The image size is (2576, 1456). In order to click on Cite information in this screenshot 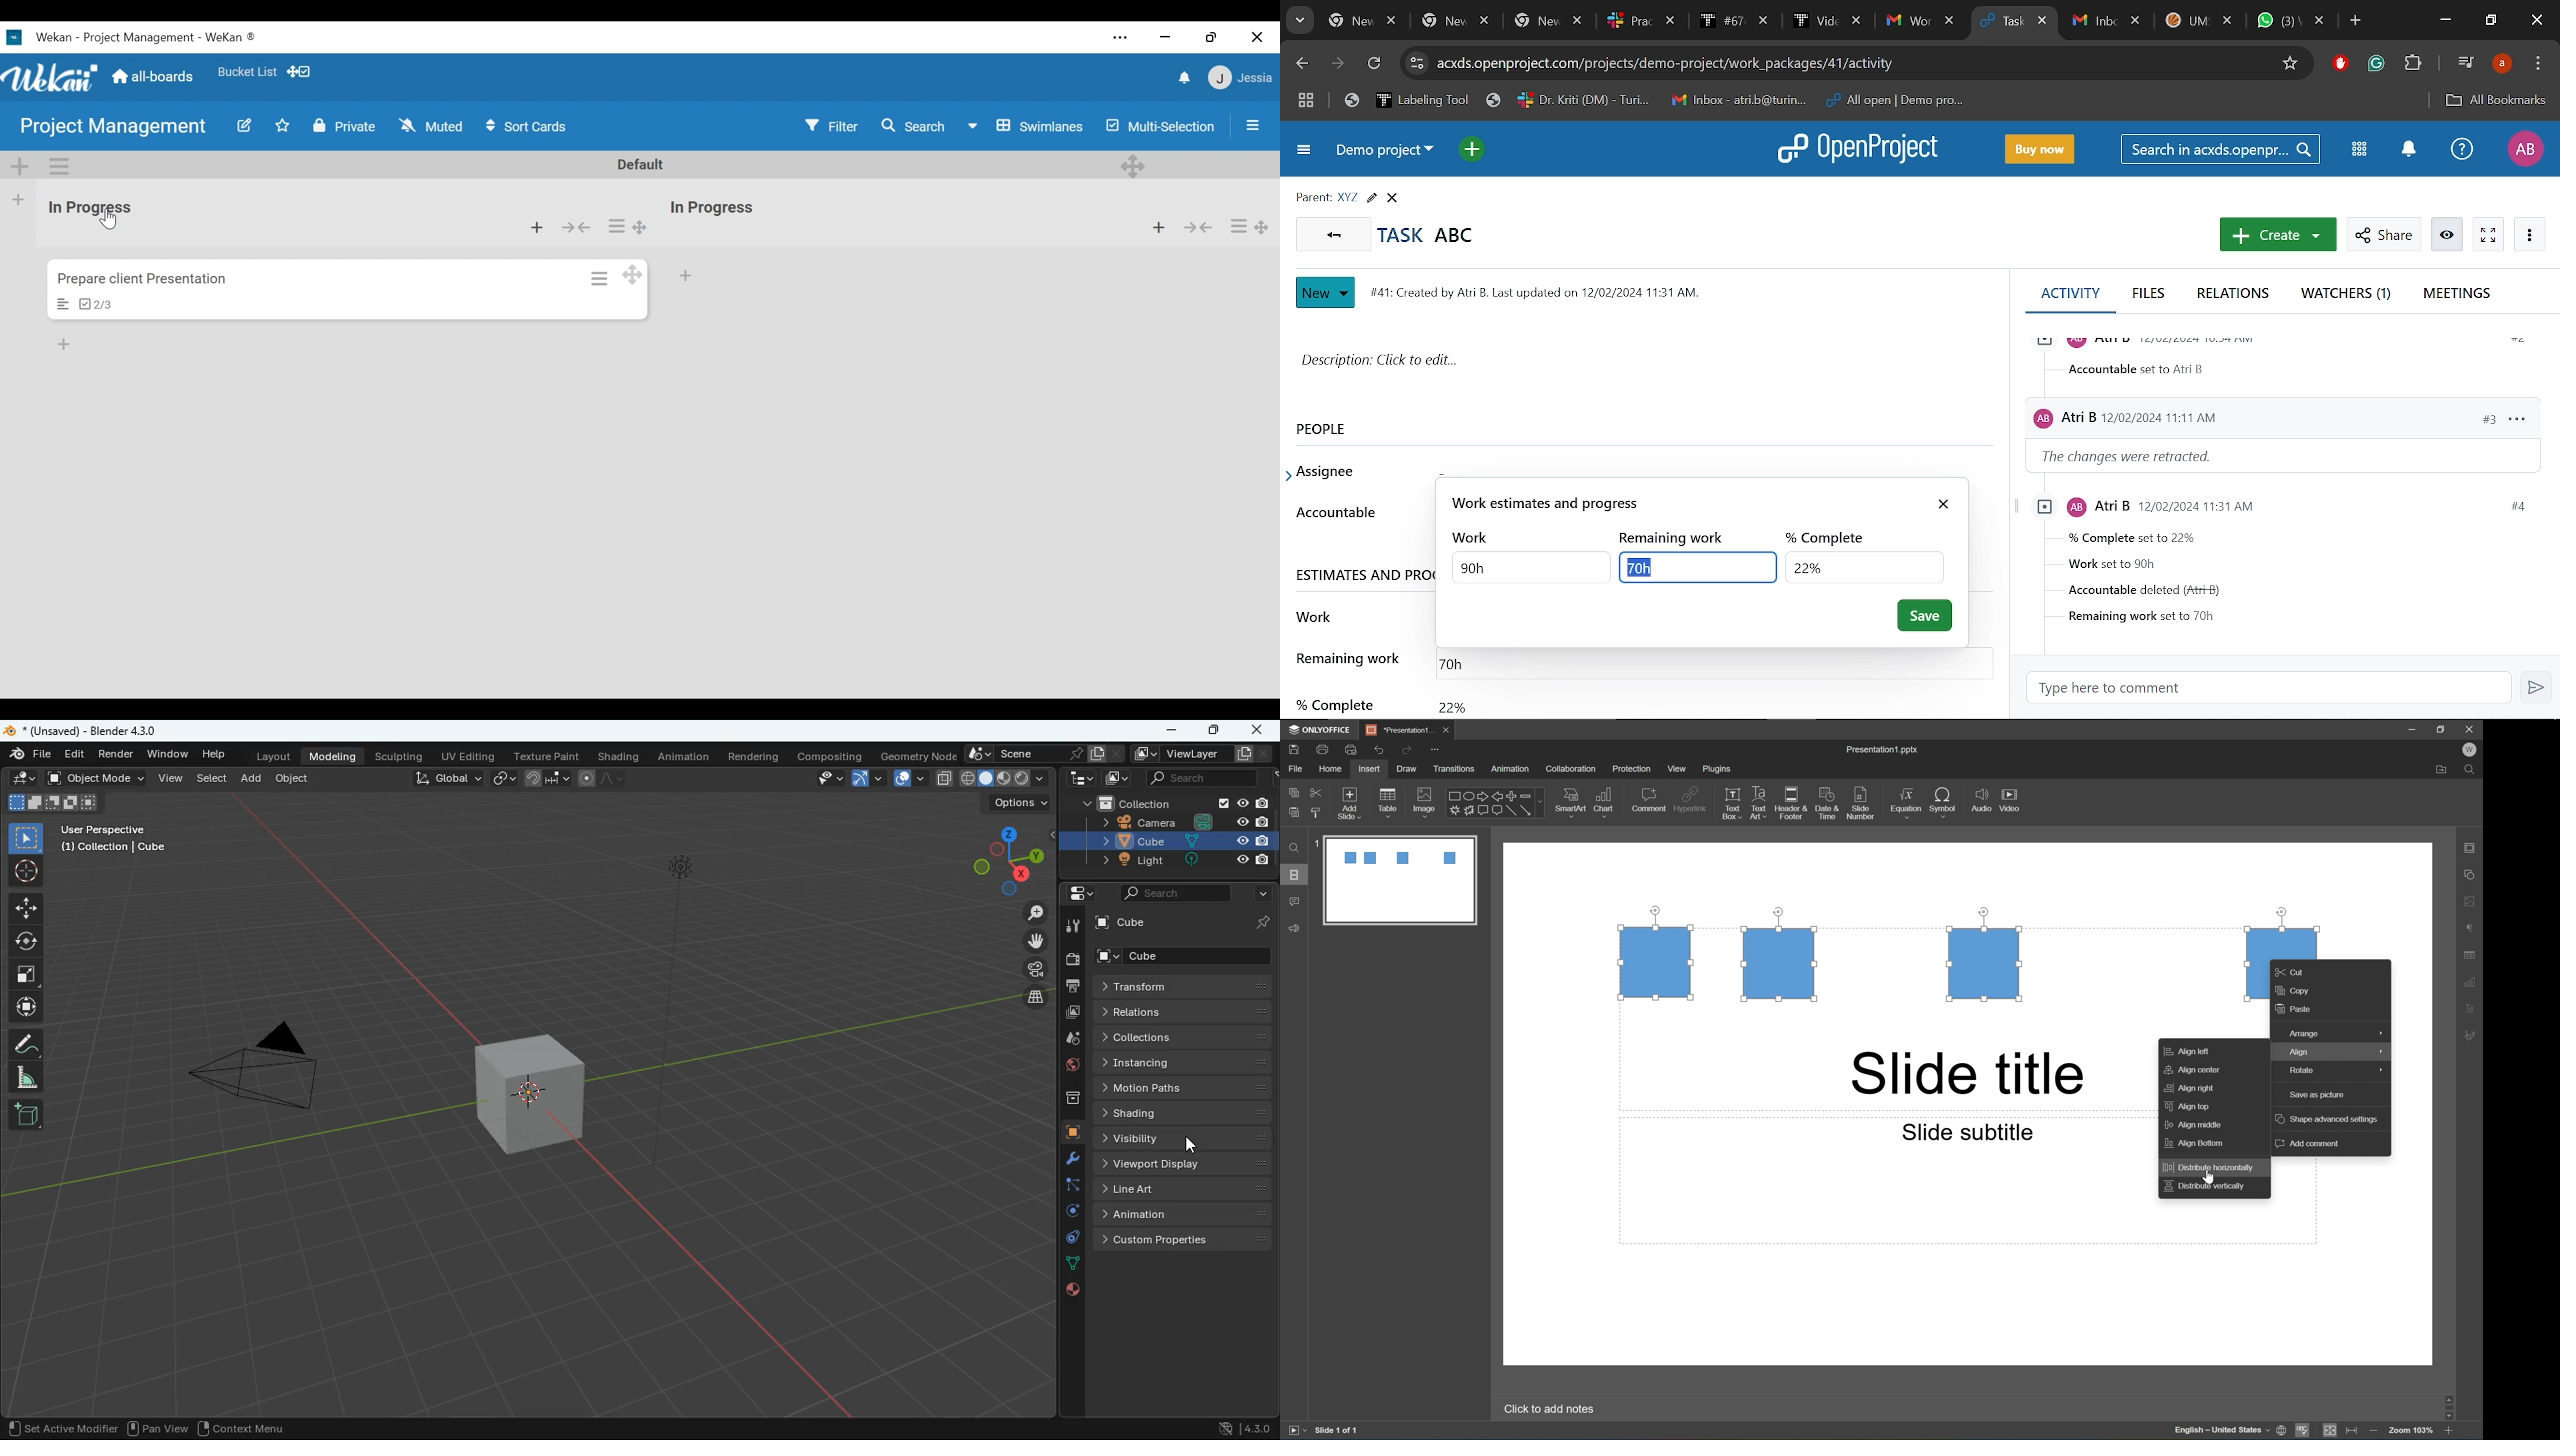, I will do `click(1416, 63)`.